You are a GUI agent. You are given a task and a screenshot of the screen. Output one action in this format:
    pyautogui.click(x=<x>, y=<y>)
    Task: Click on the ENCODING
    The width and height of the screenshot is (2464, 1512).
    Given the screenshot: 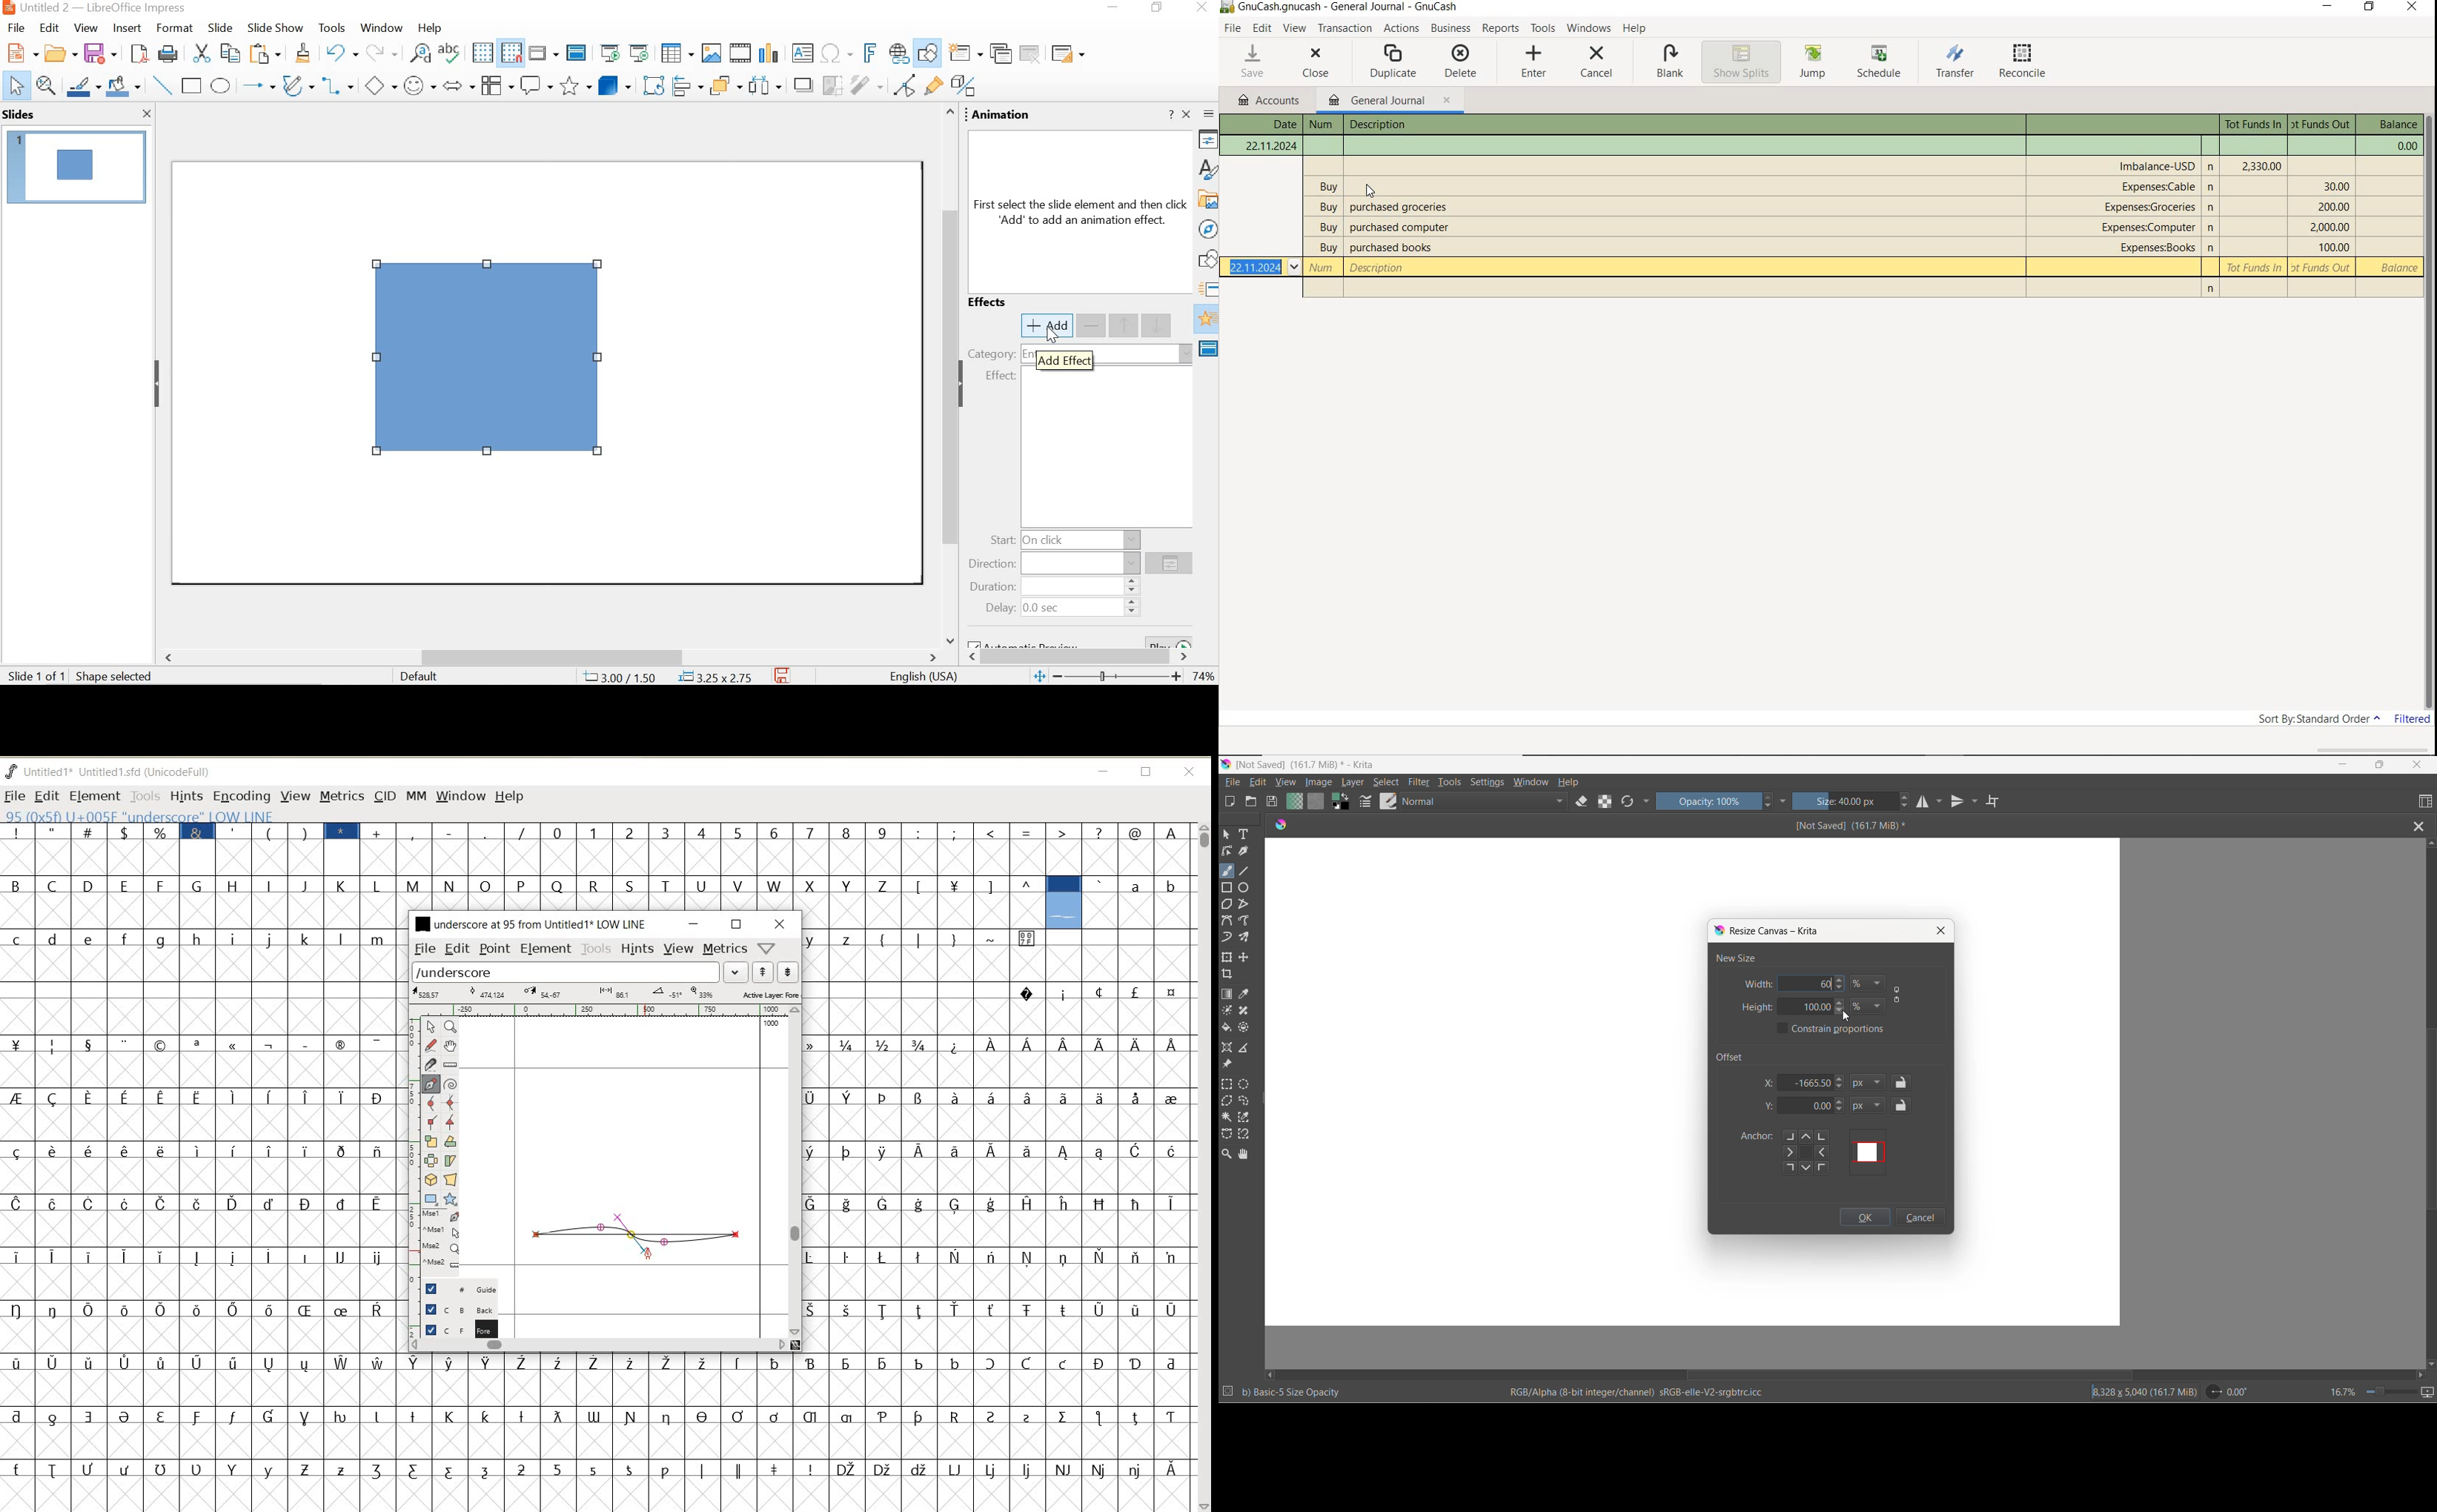 What is the action you would take?
    pyautogui.click(x=241, y=797)
    